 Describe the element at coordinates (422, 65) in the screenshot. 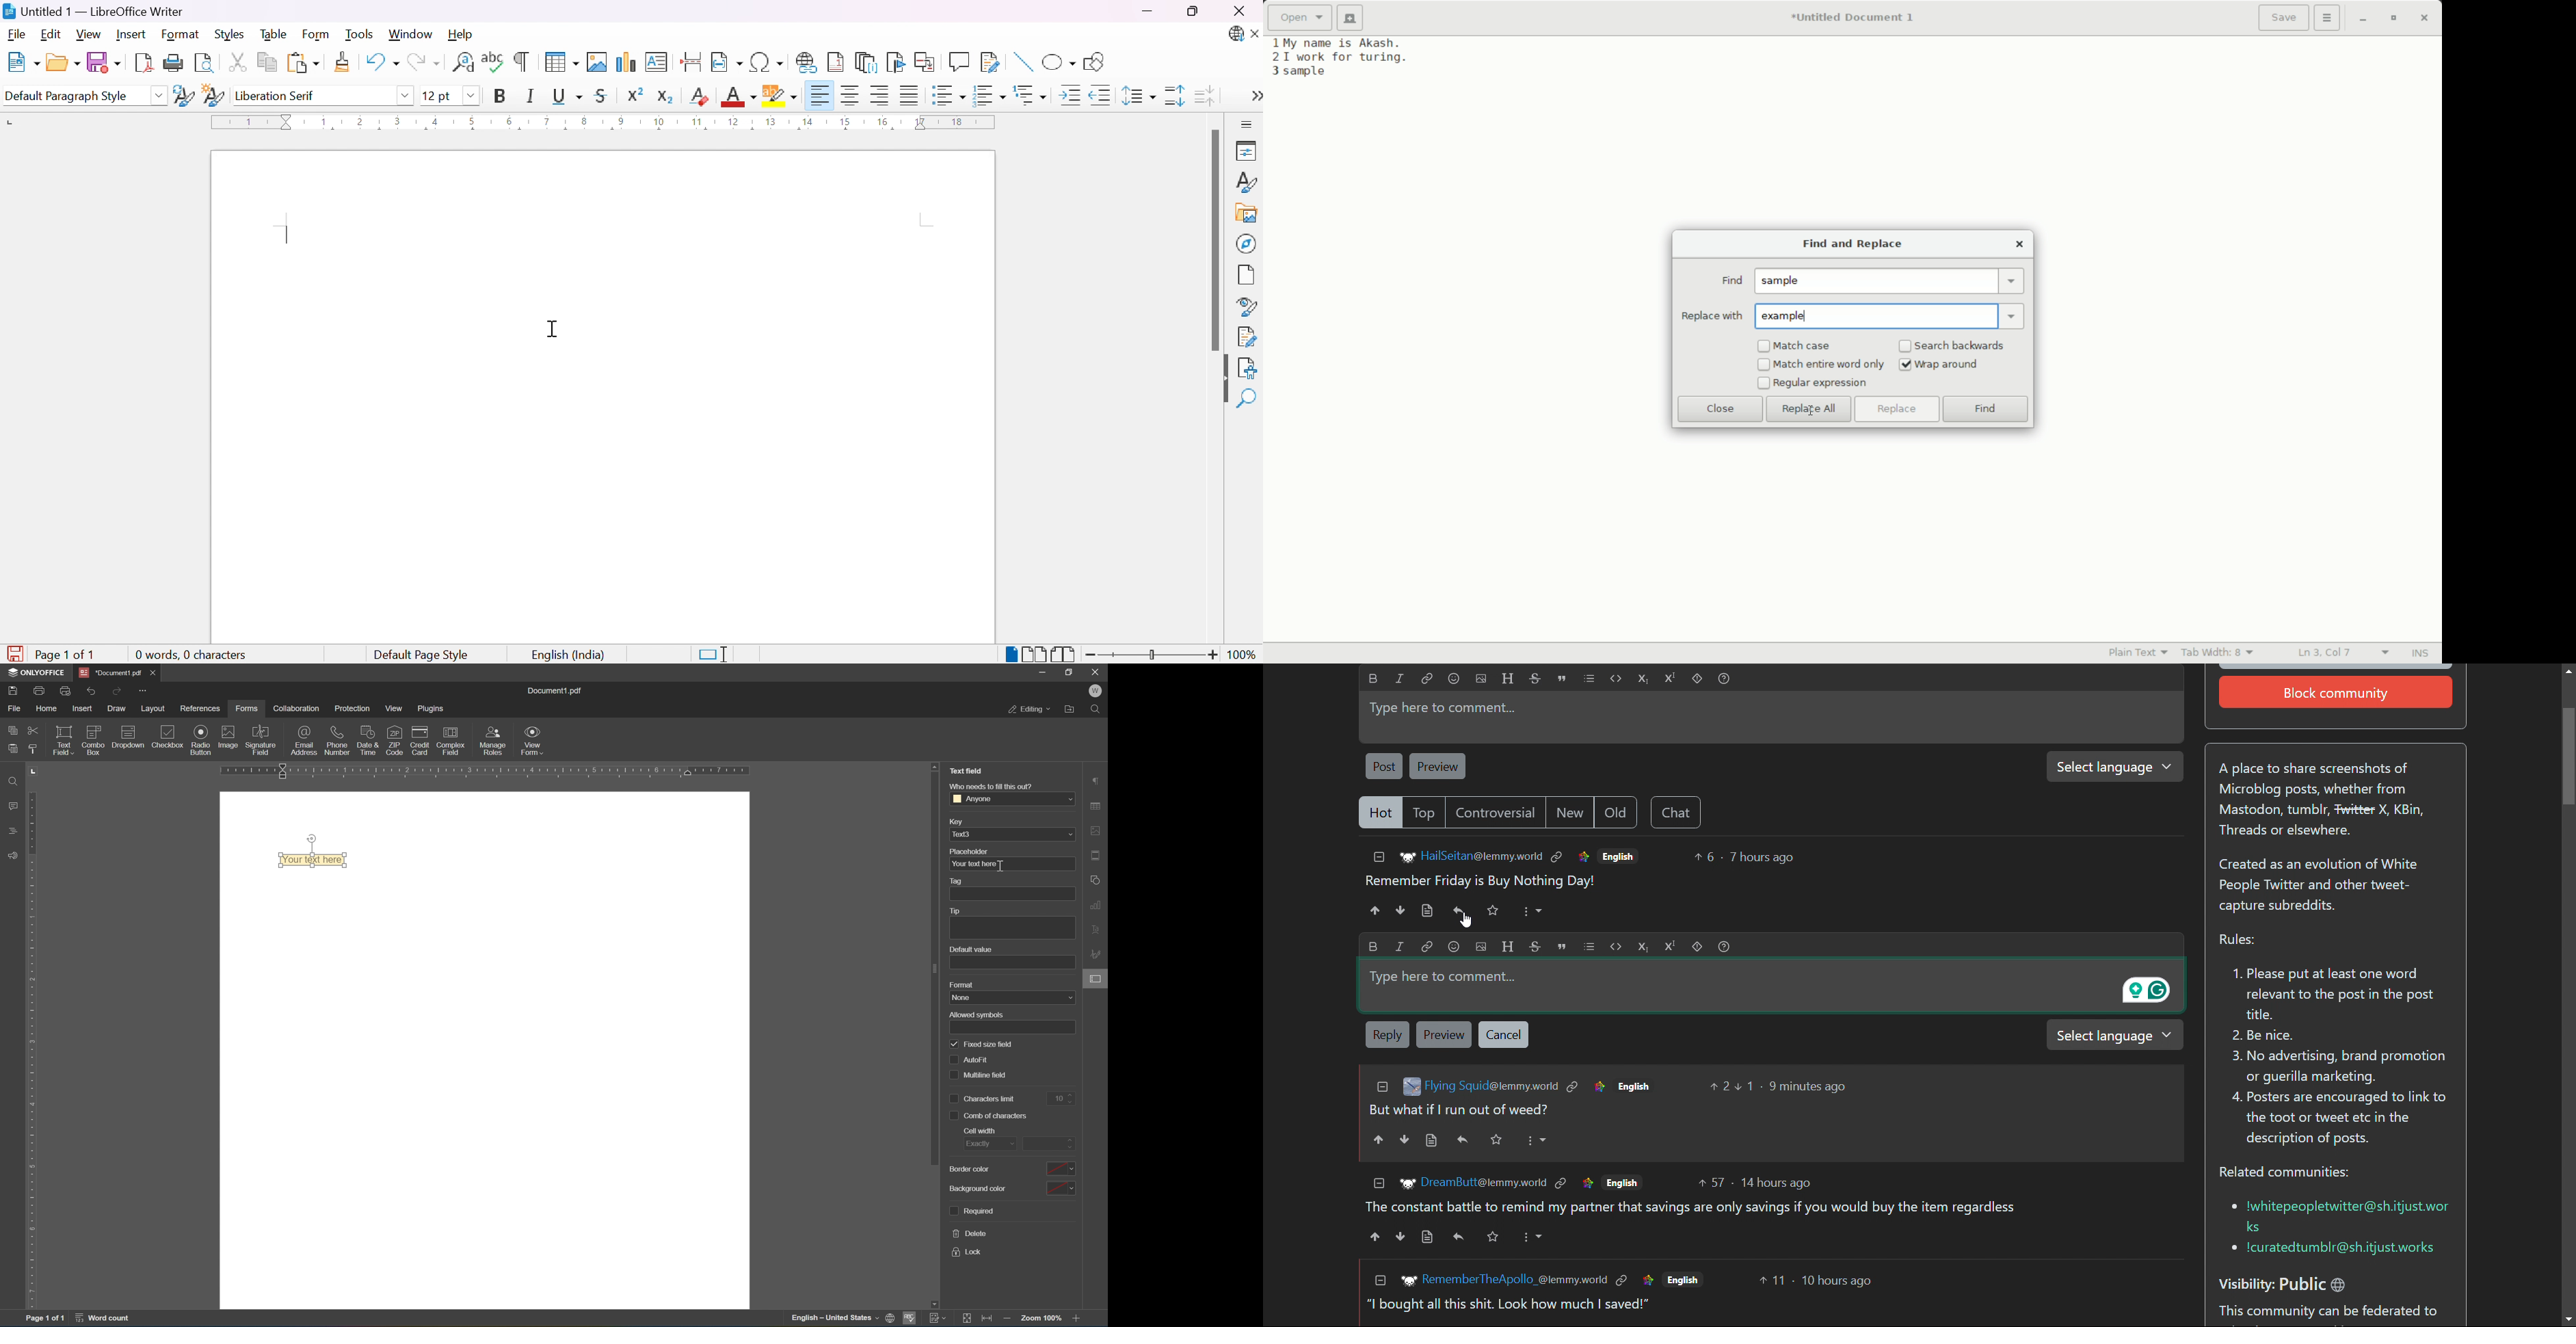

I see `Redo` at that location.